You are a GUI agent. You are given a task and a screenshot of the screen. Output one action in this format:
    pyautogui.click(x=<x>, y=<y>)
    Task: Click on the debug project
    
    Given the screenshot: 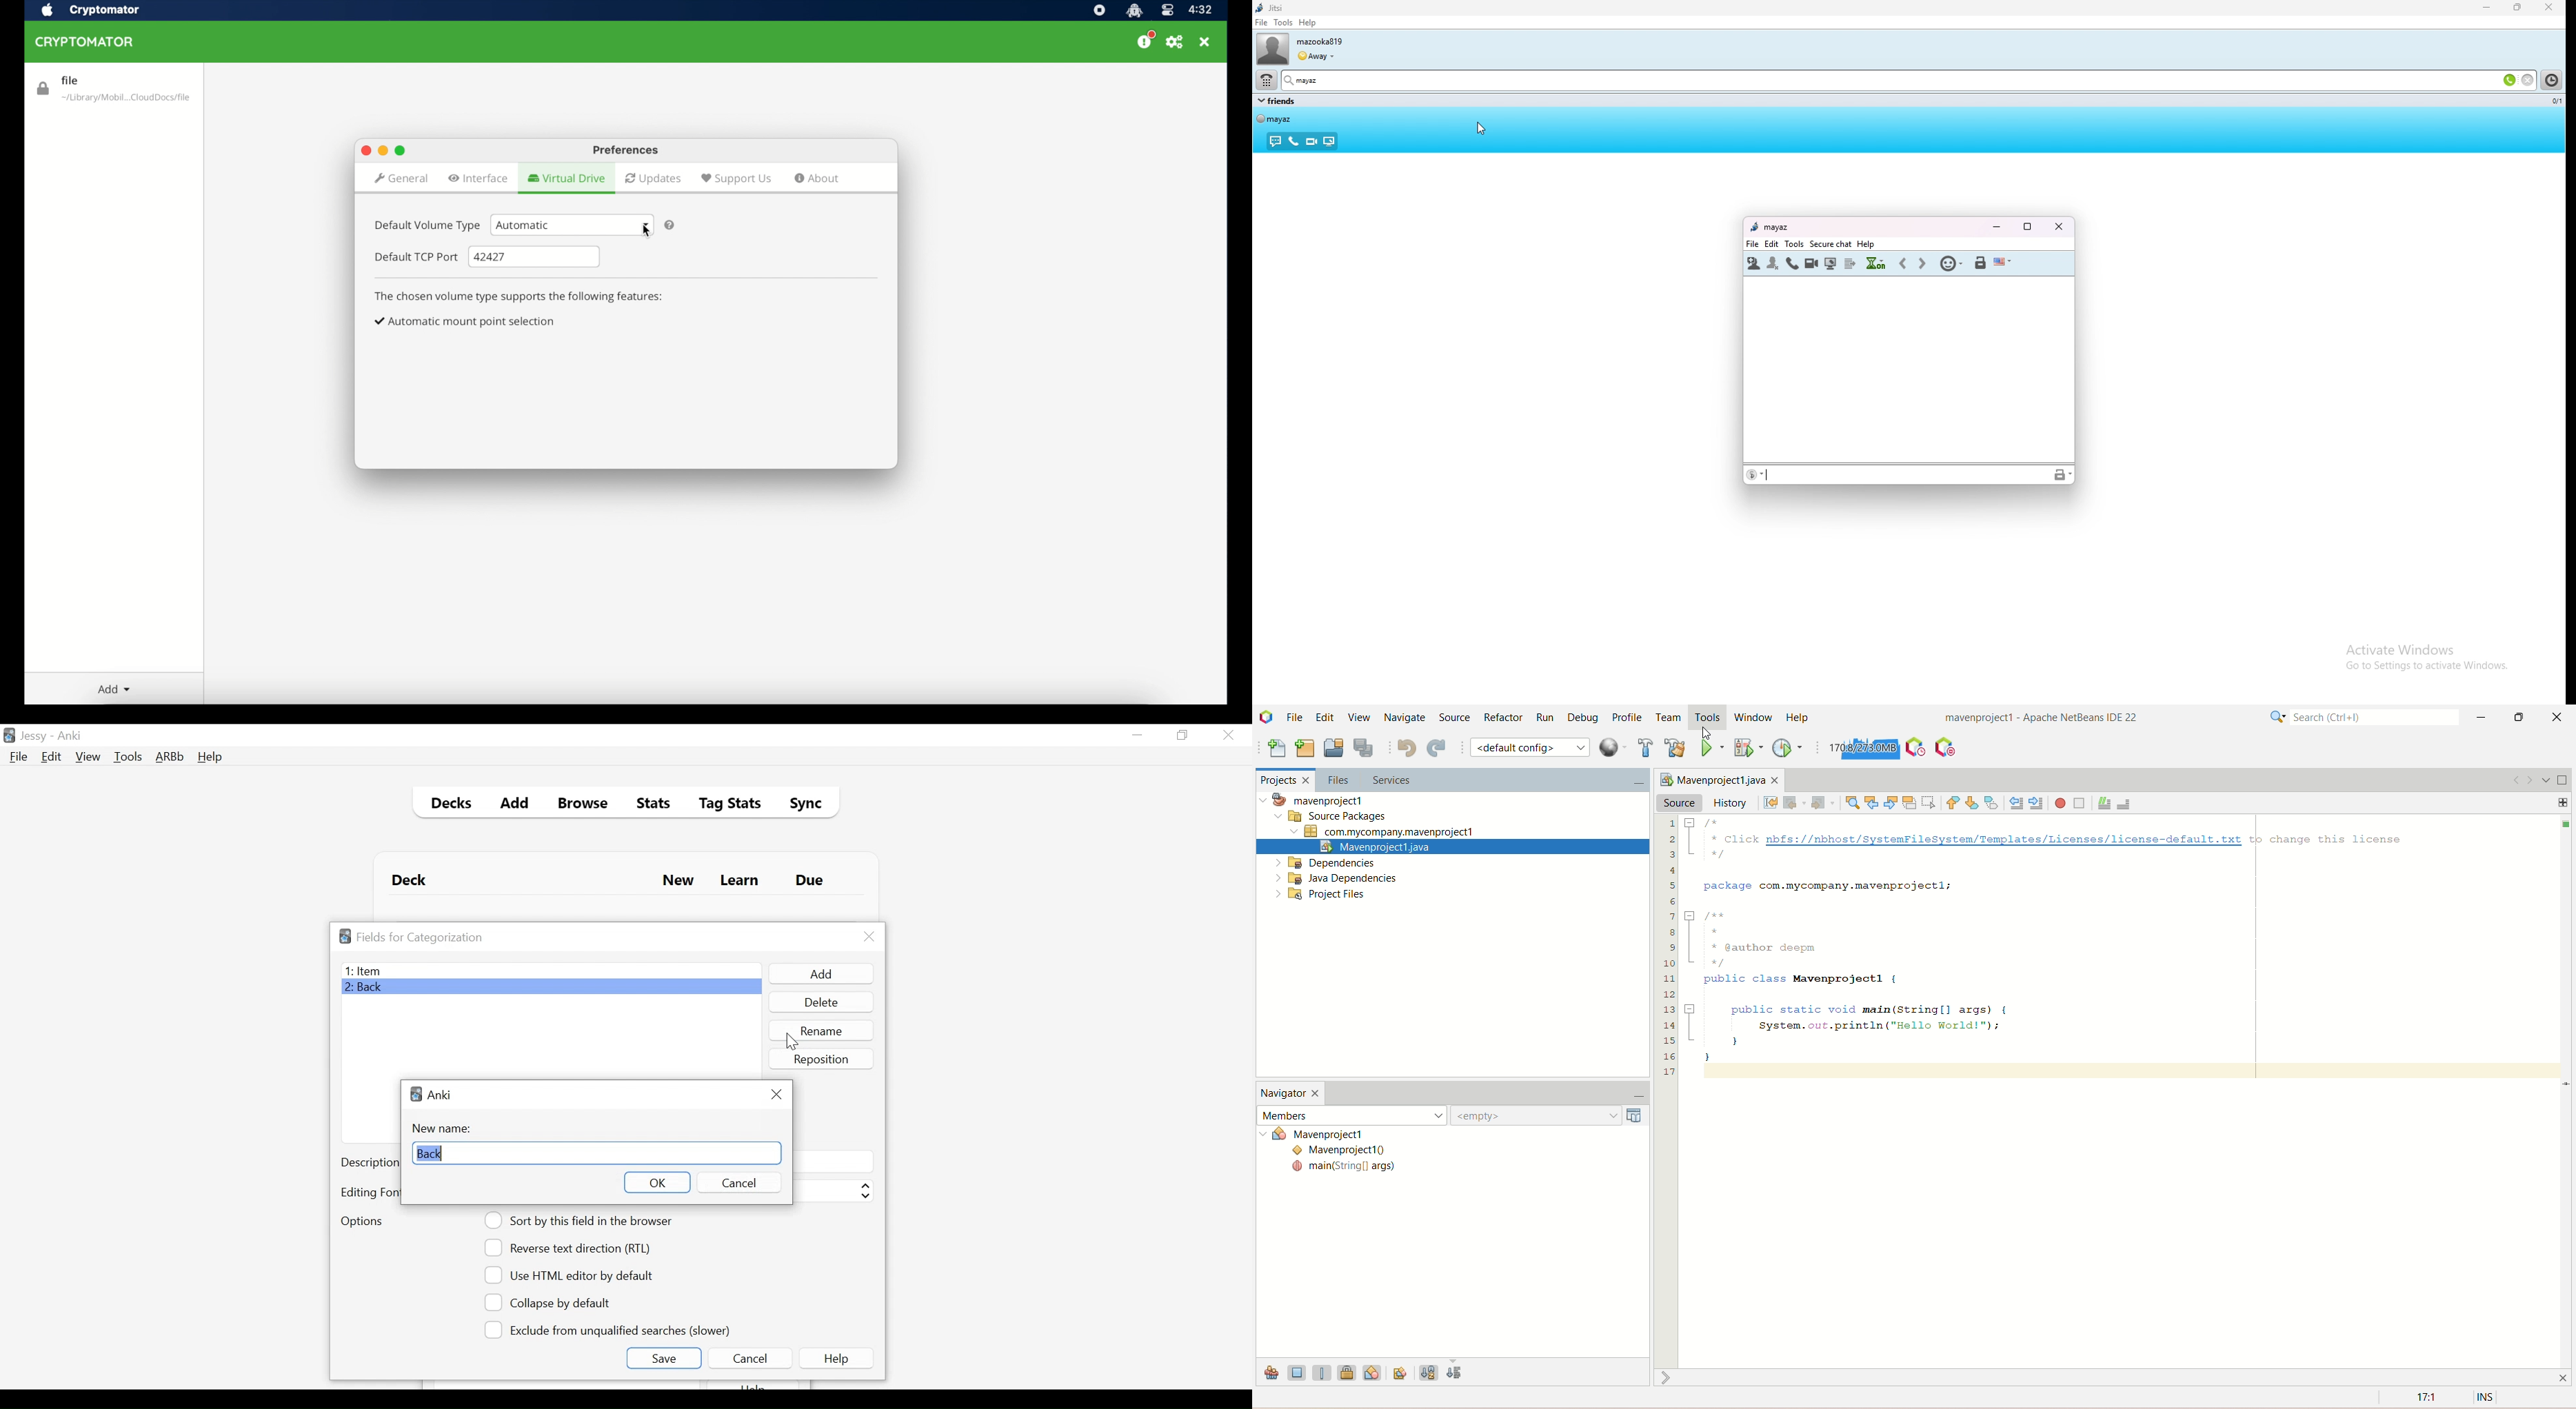 What is the action you would take?
    pyautogui.click(x=1746, y=747)
    